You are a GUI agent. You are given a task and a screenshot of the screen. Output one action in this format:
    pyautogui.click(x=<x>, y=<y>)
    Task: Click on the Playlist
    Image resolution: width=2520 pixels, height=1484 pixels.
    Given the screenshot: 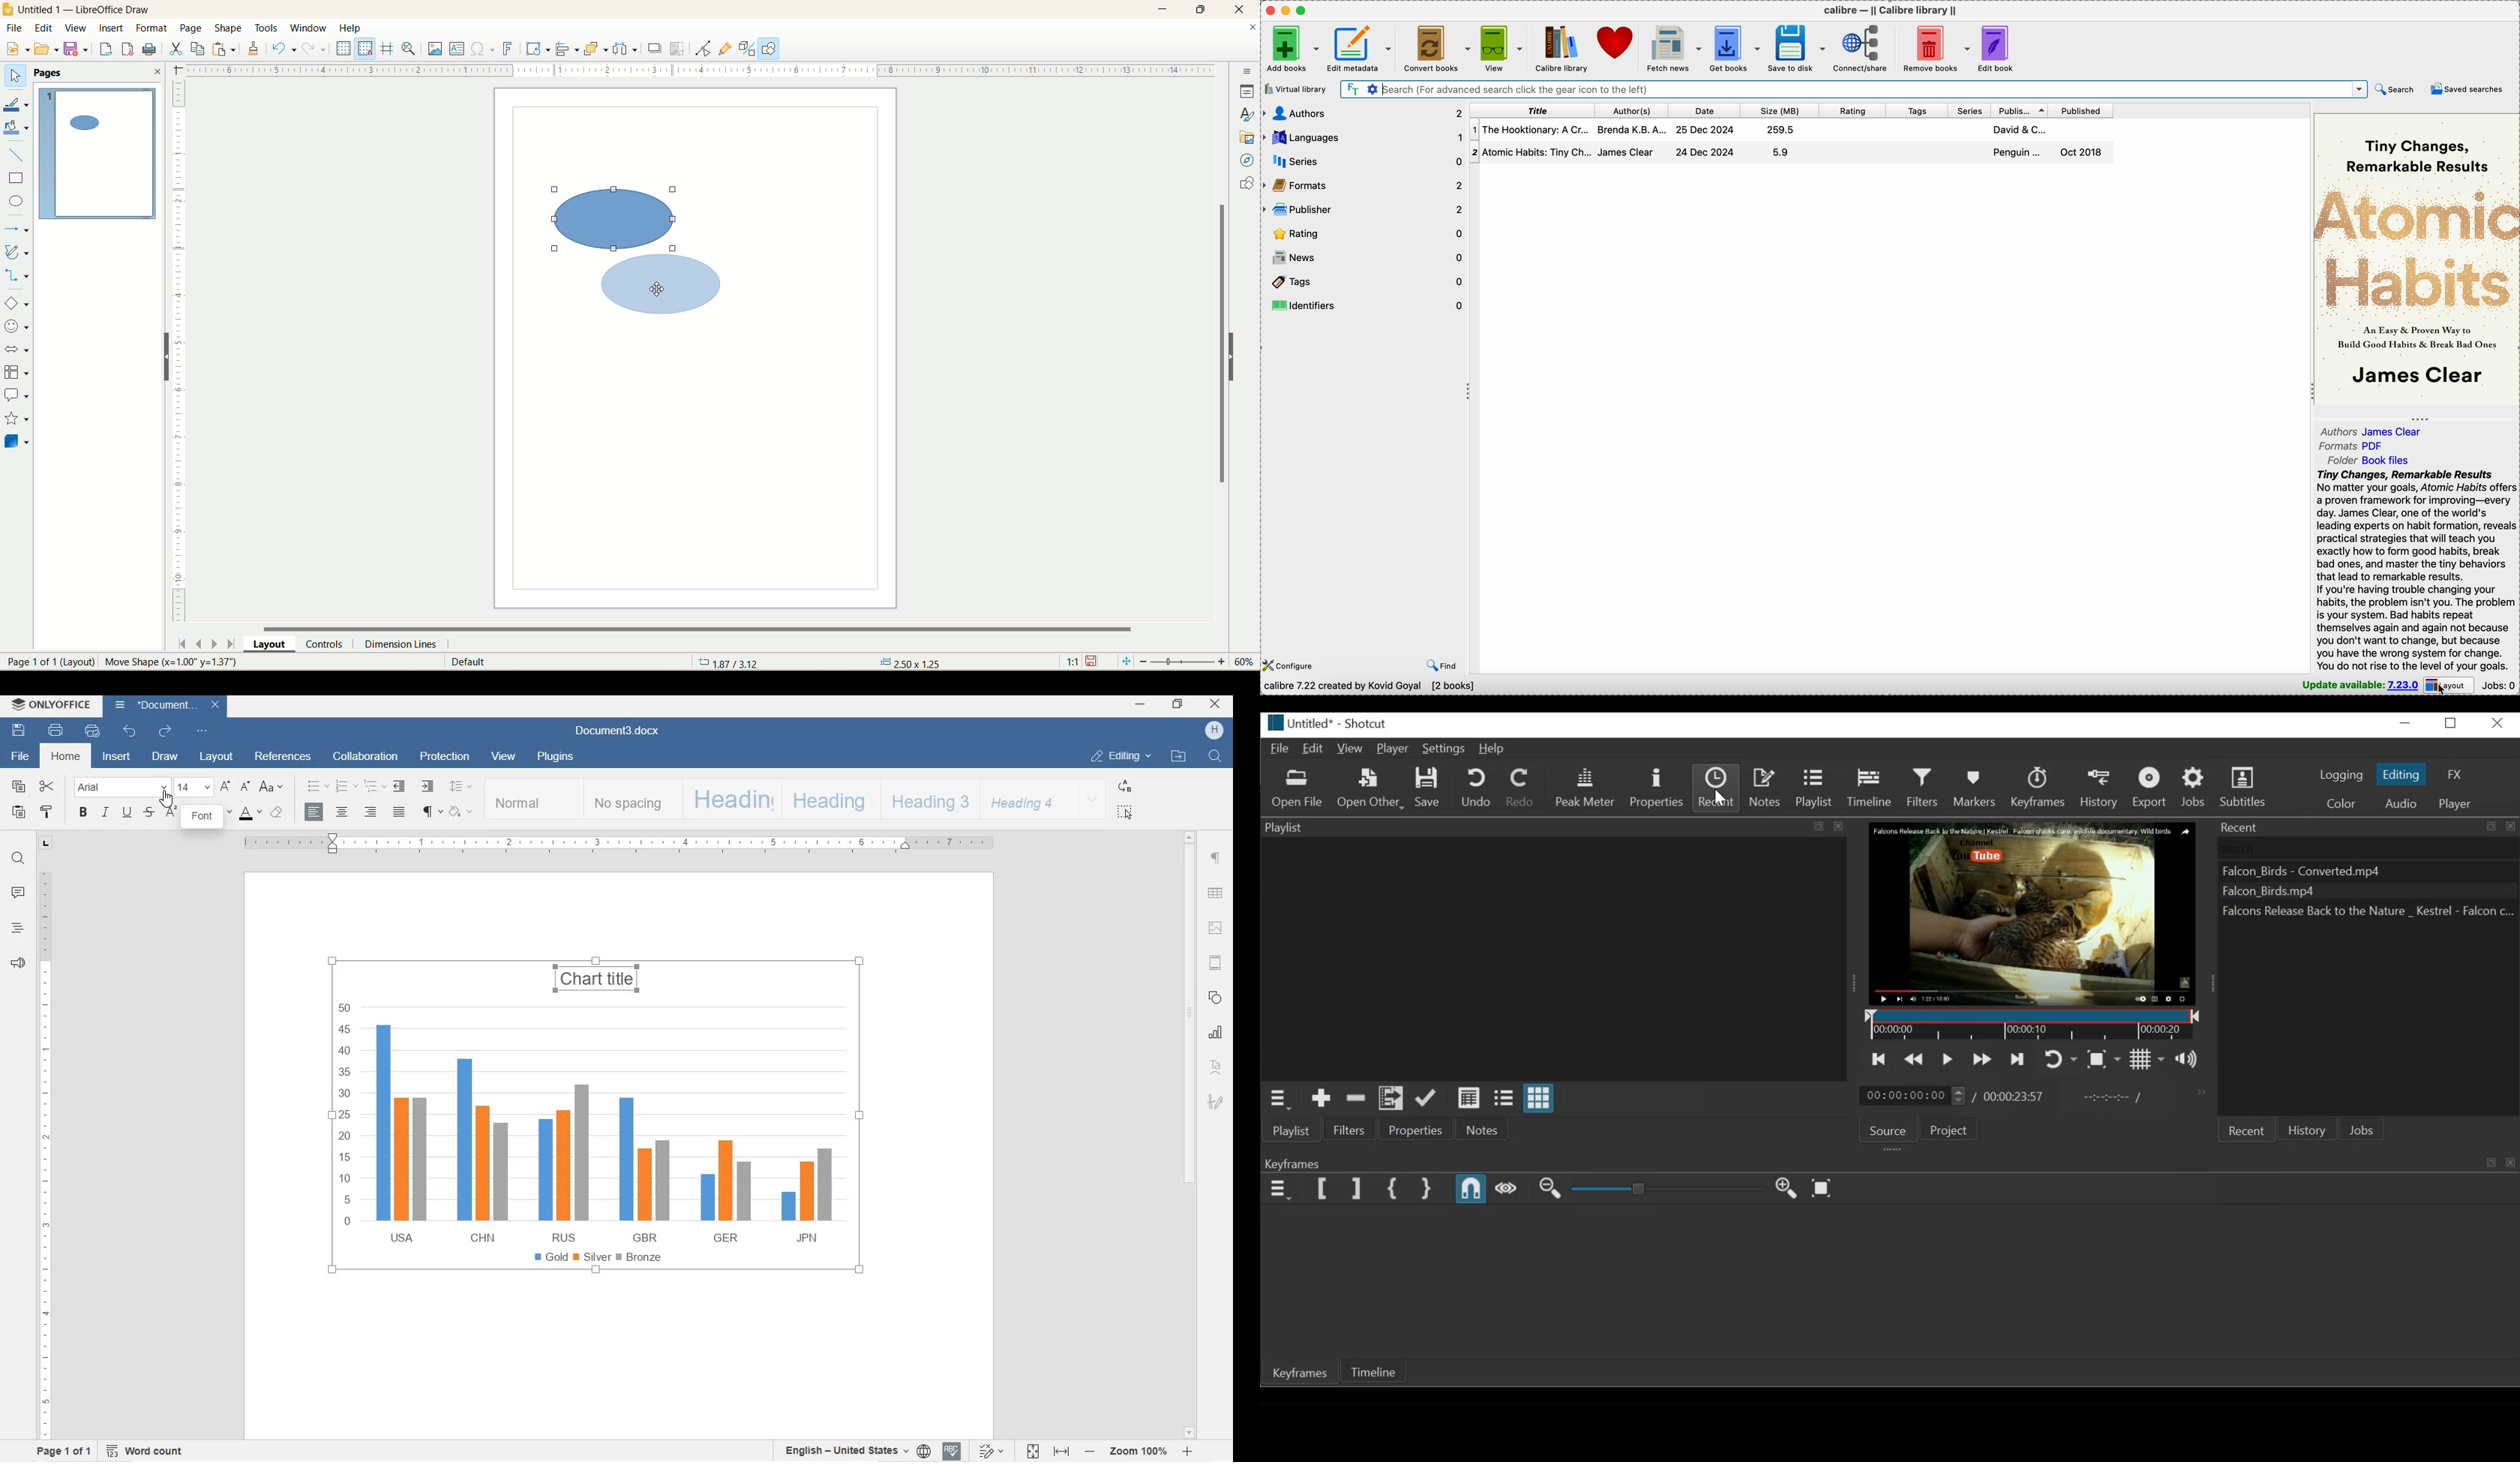 What is the action you would take?
    pyautogui.click(x=1293, y=1131)
    